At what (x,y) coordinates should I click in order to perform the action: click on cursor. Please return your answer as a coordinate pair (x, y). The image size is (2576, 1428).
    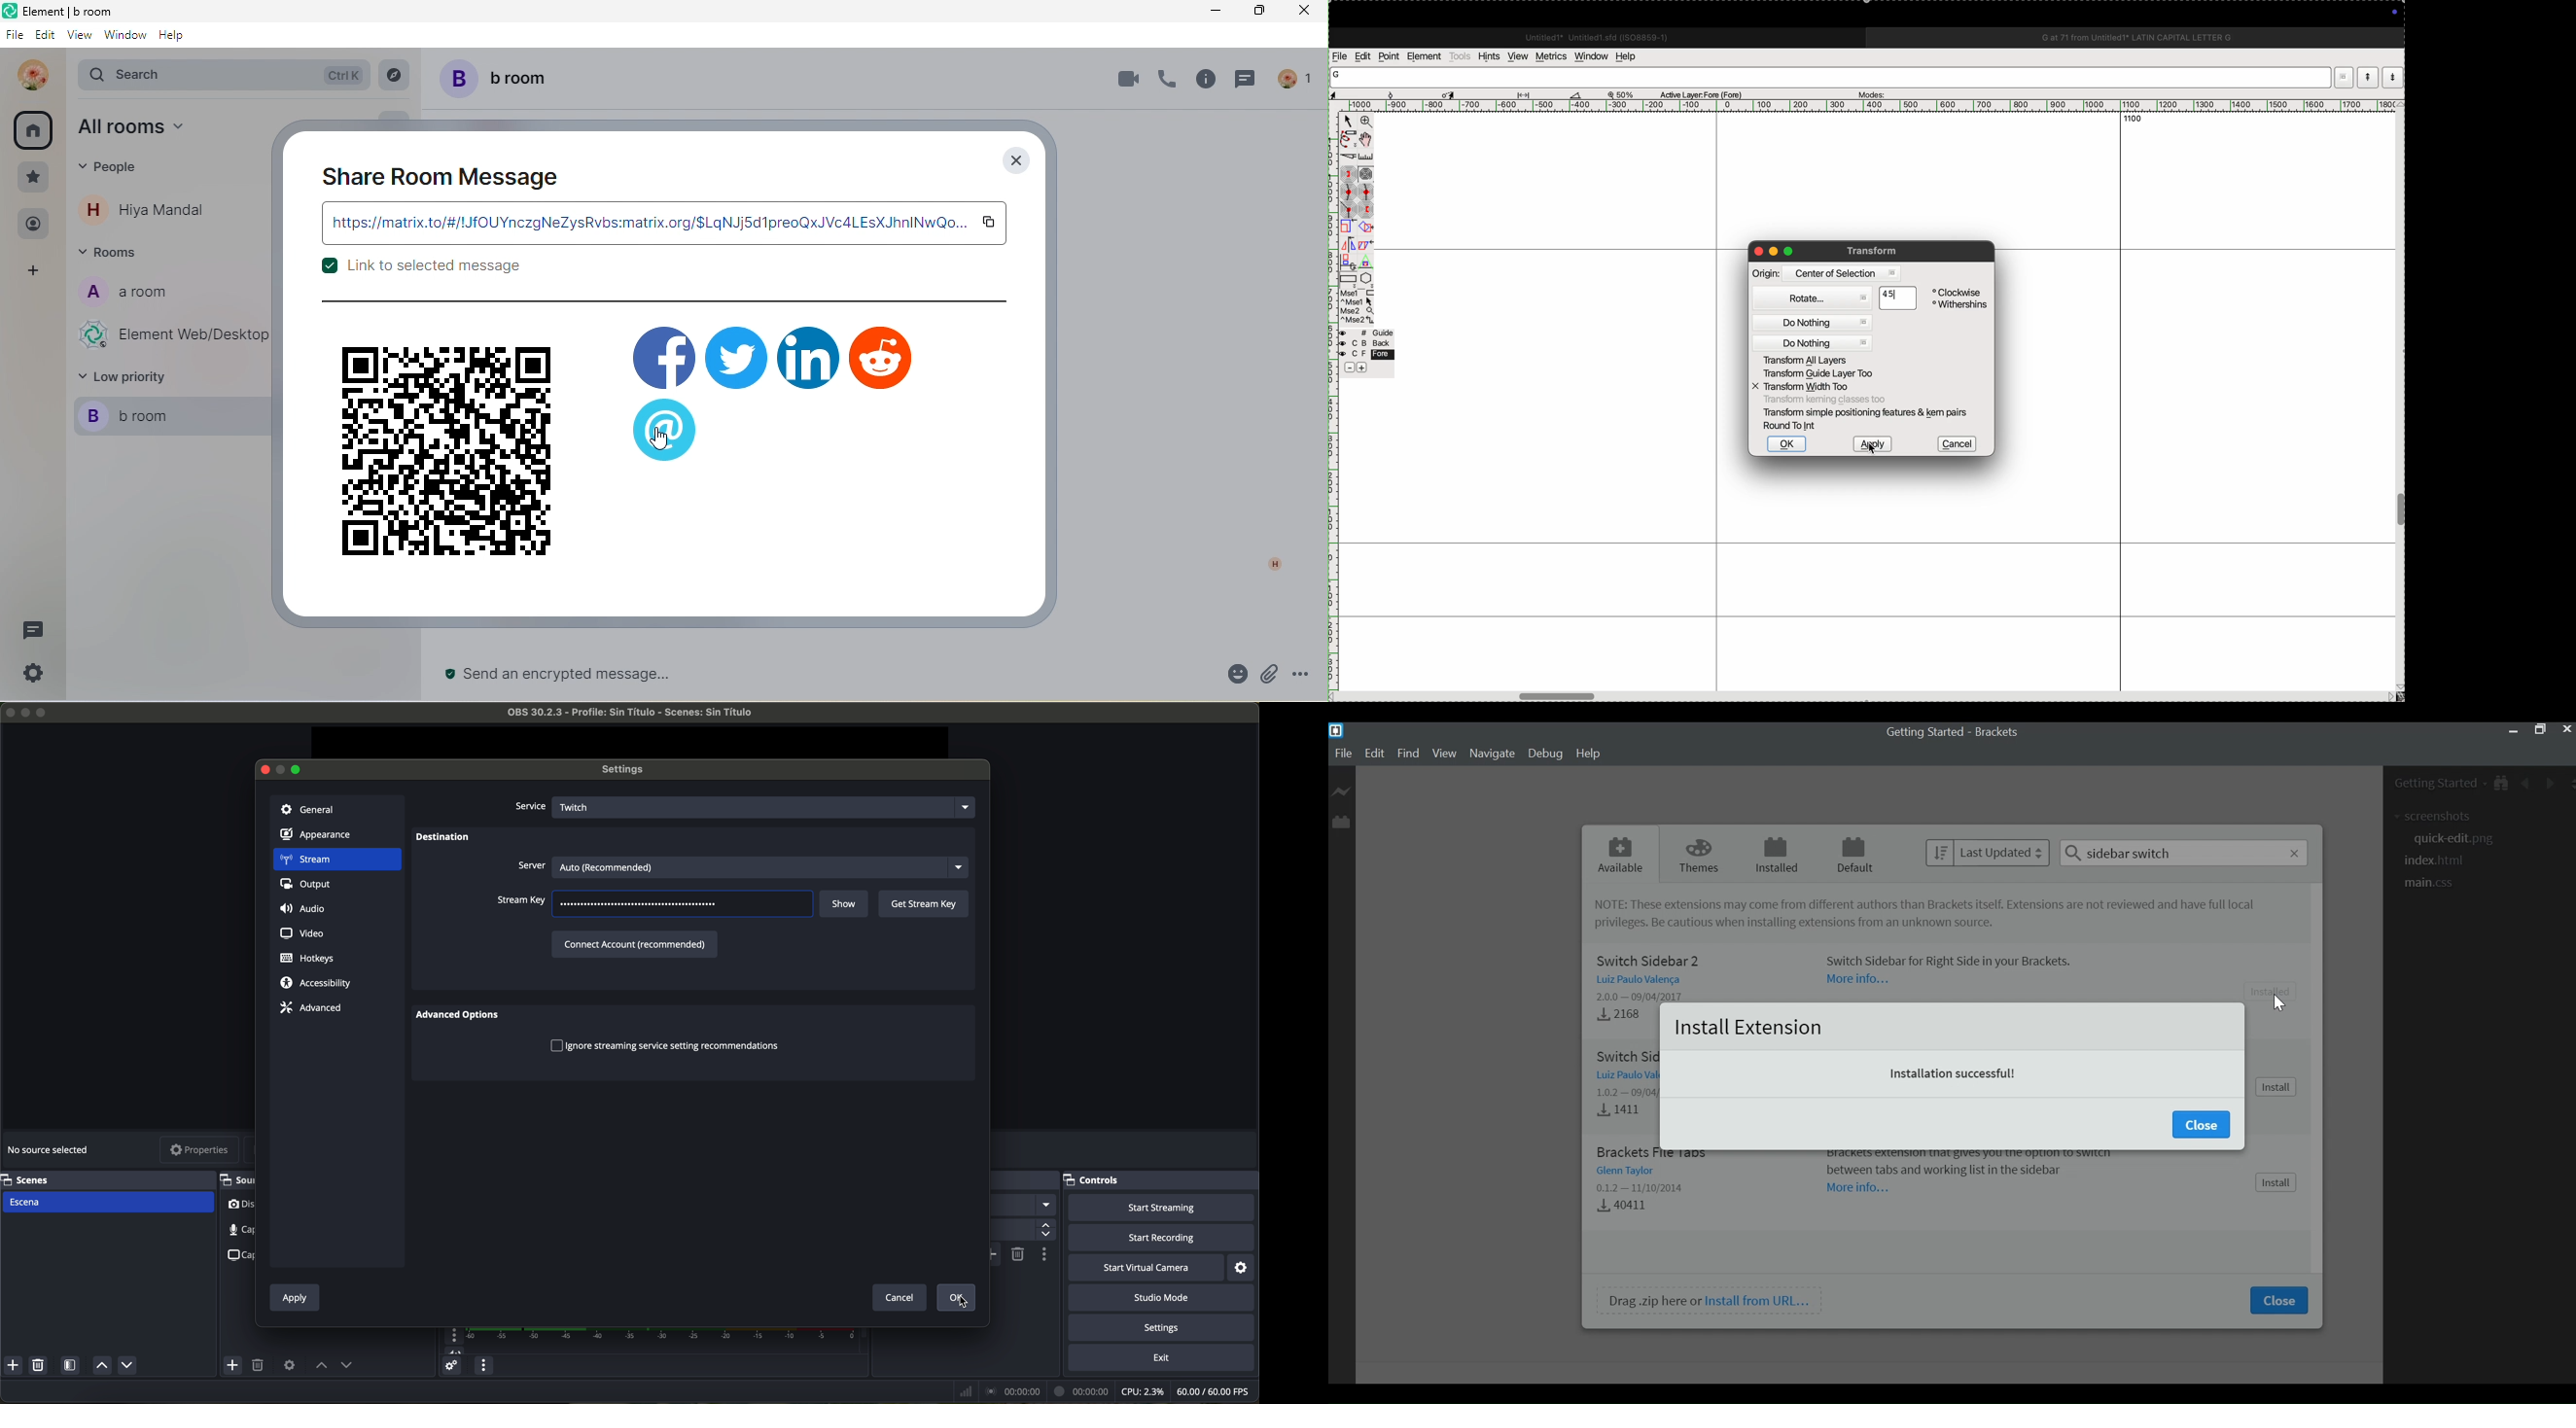
    Looking at the image, I should click on (961, 1301).